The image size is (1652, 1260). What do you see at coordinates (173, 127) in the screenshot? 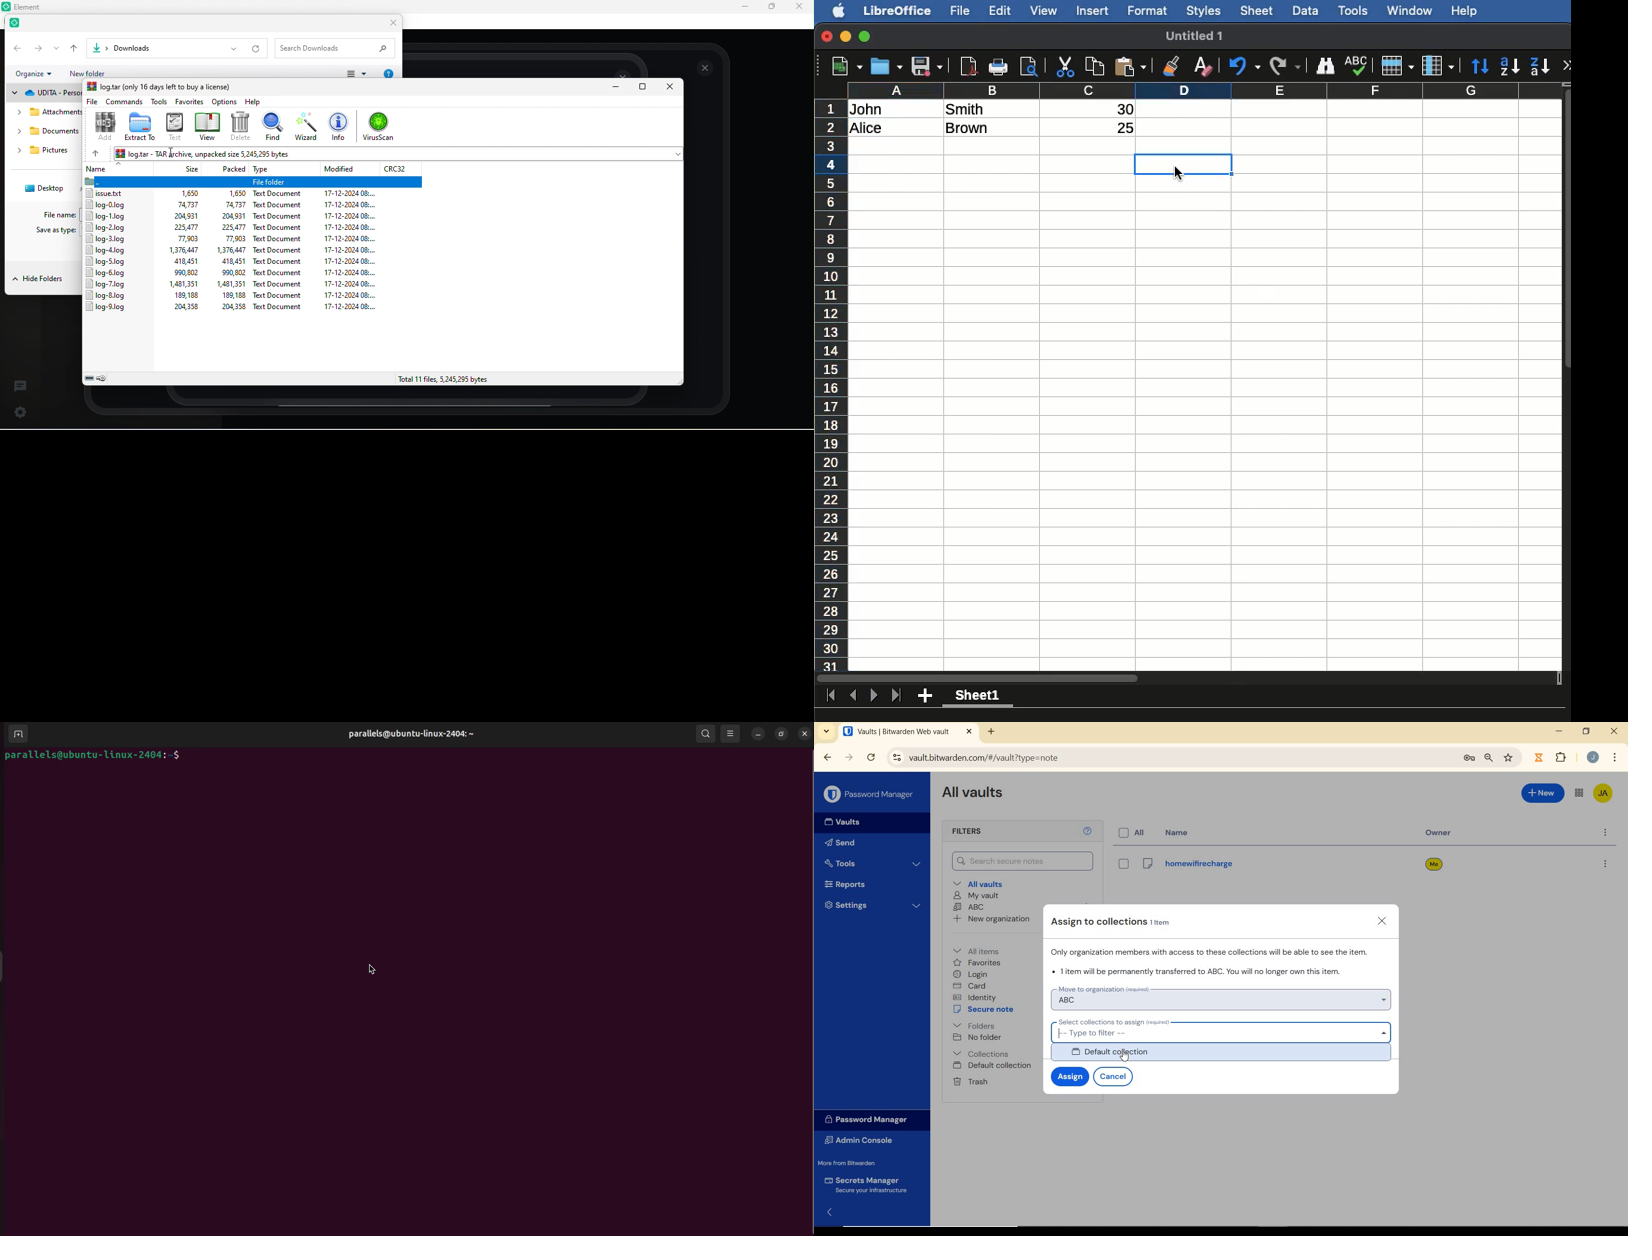
I see `text` at bounding box center [173, 127].